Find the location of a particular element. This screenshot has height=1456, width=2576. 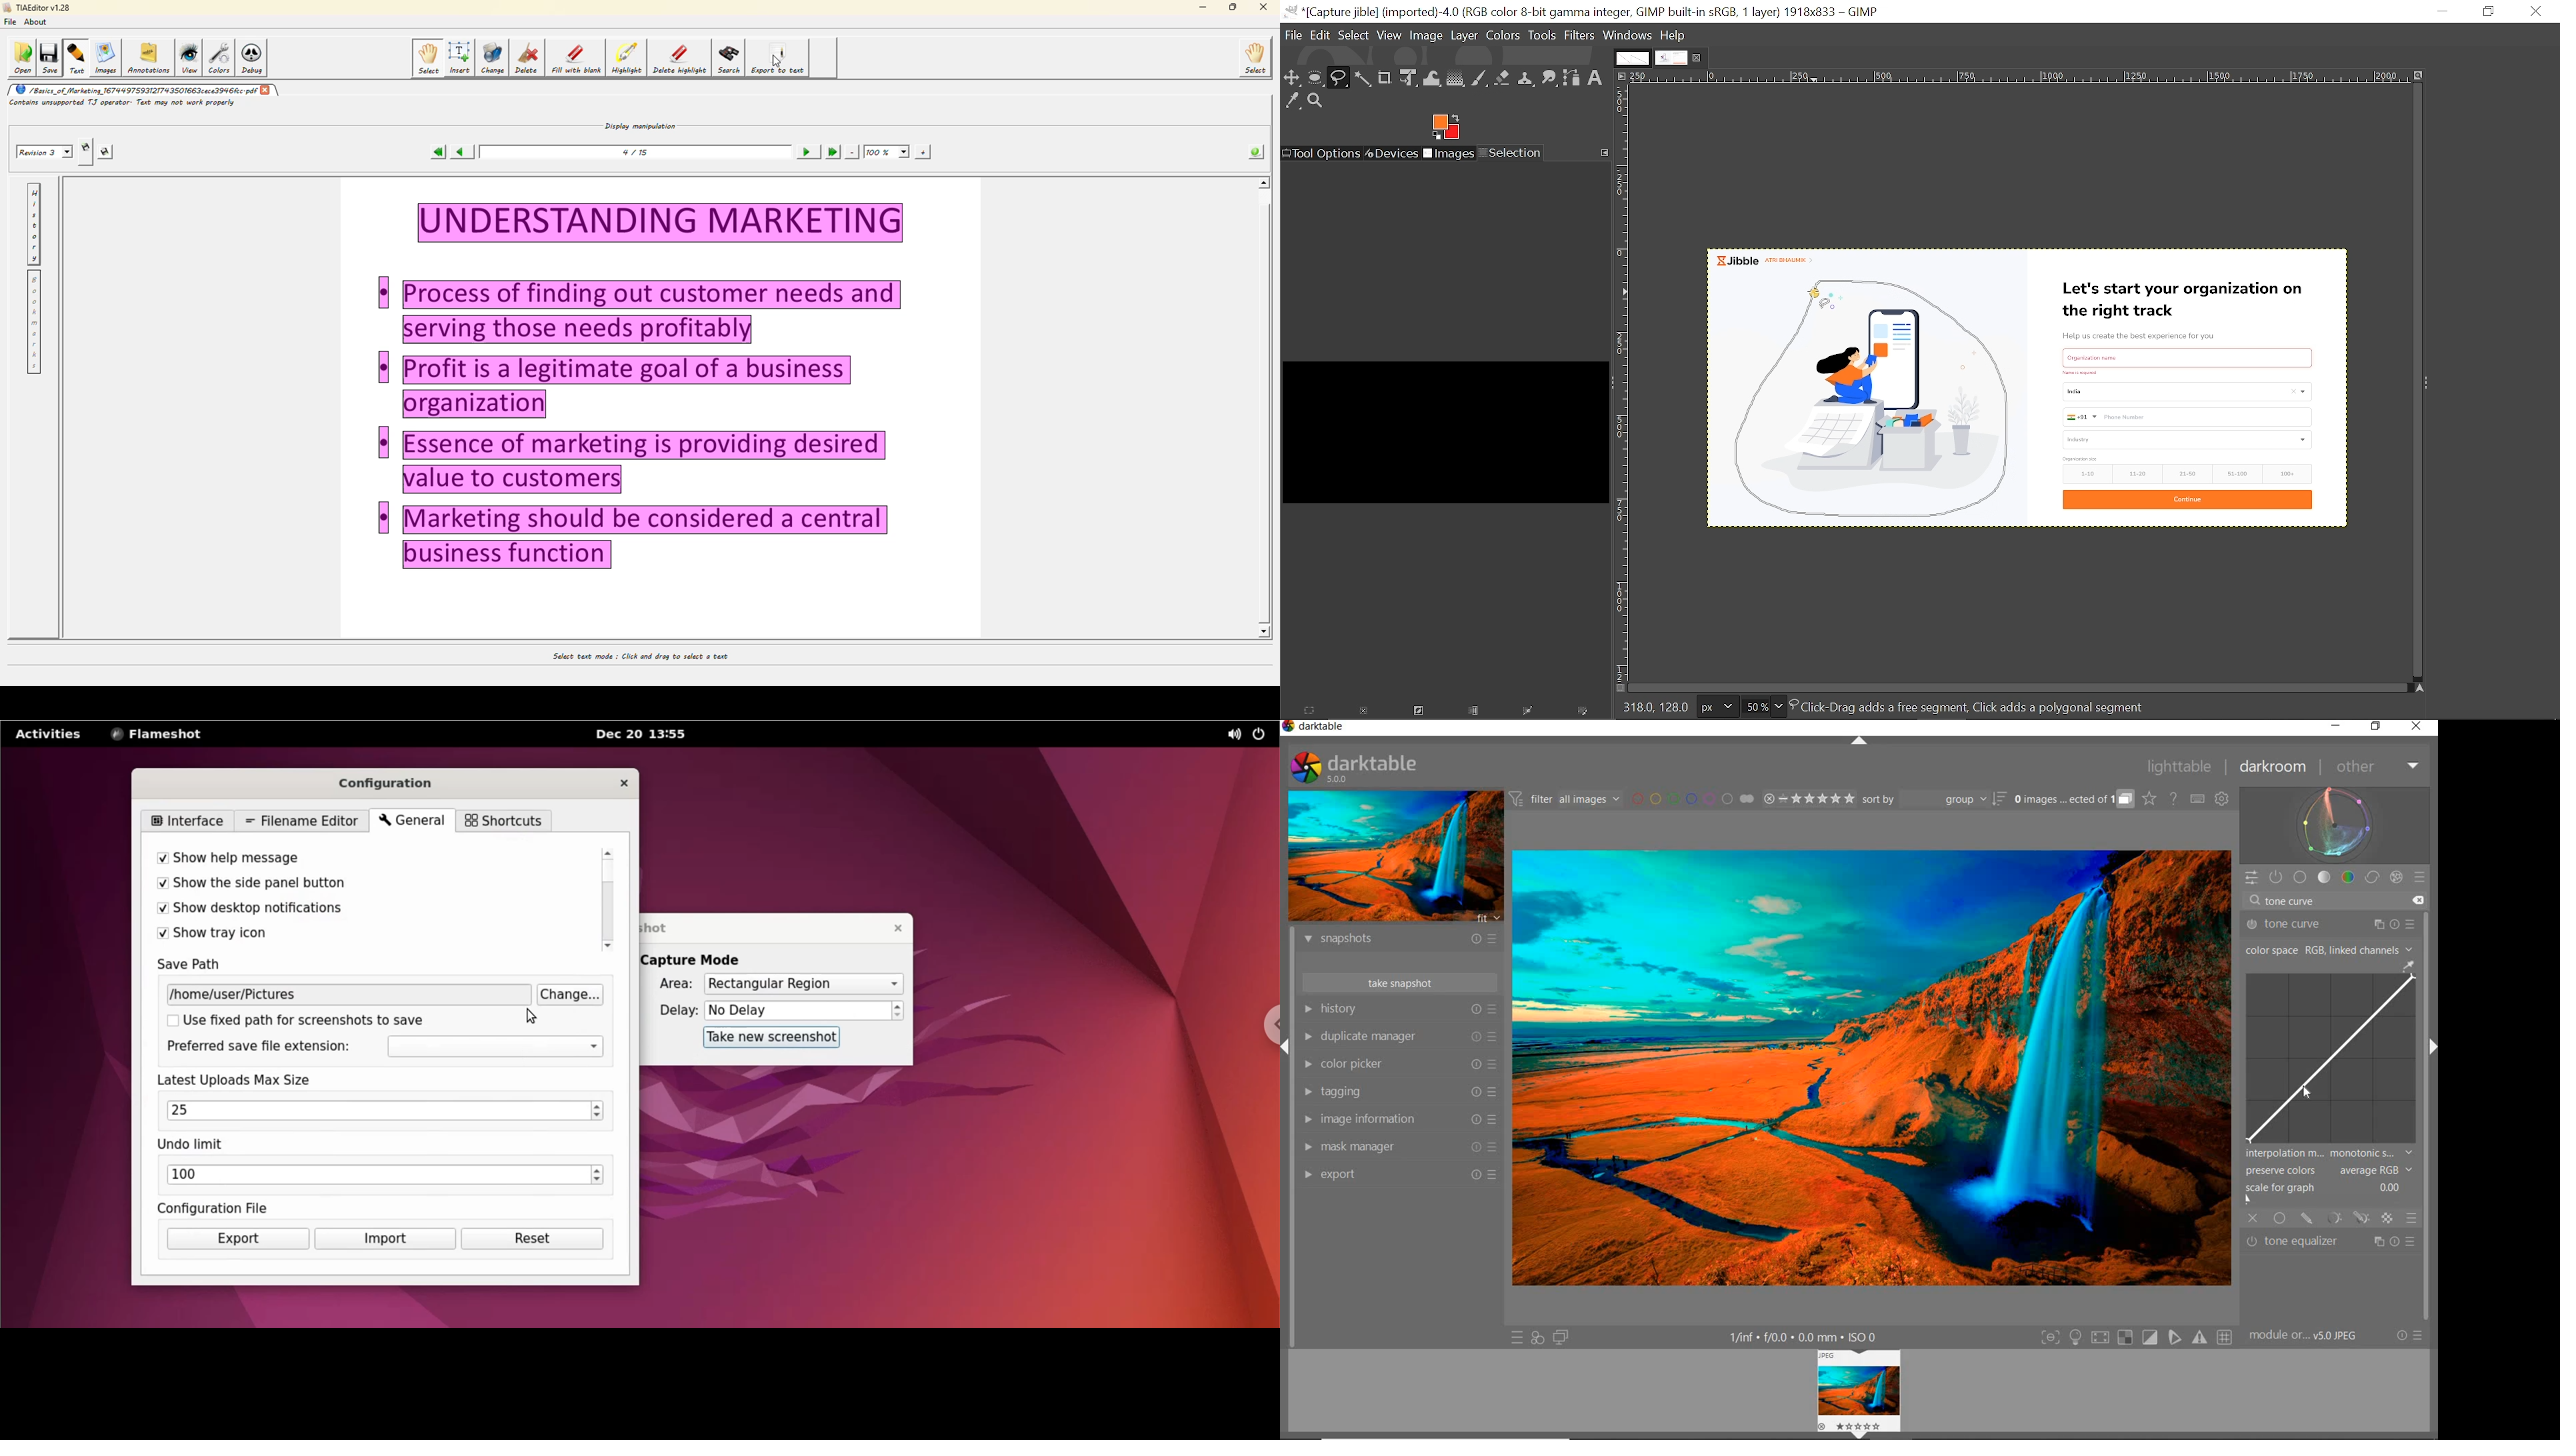

Toggle quick mask on/off is located at coordinates (1619, 689).